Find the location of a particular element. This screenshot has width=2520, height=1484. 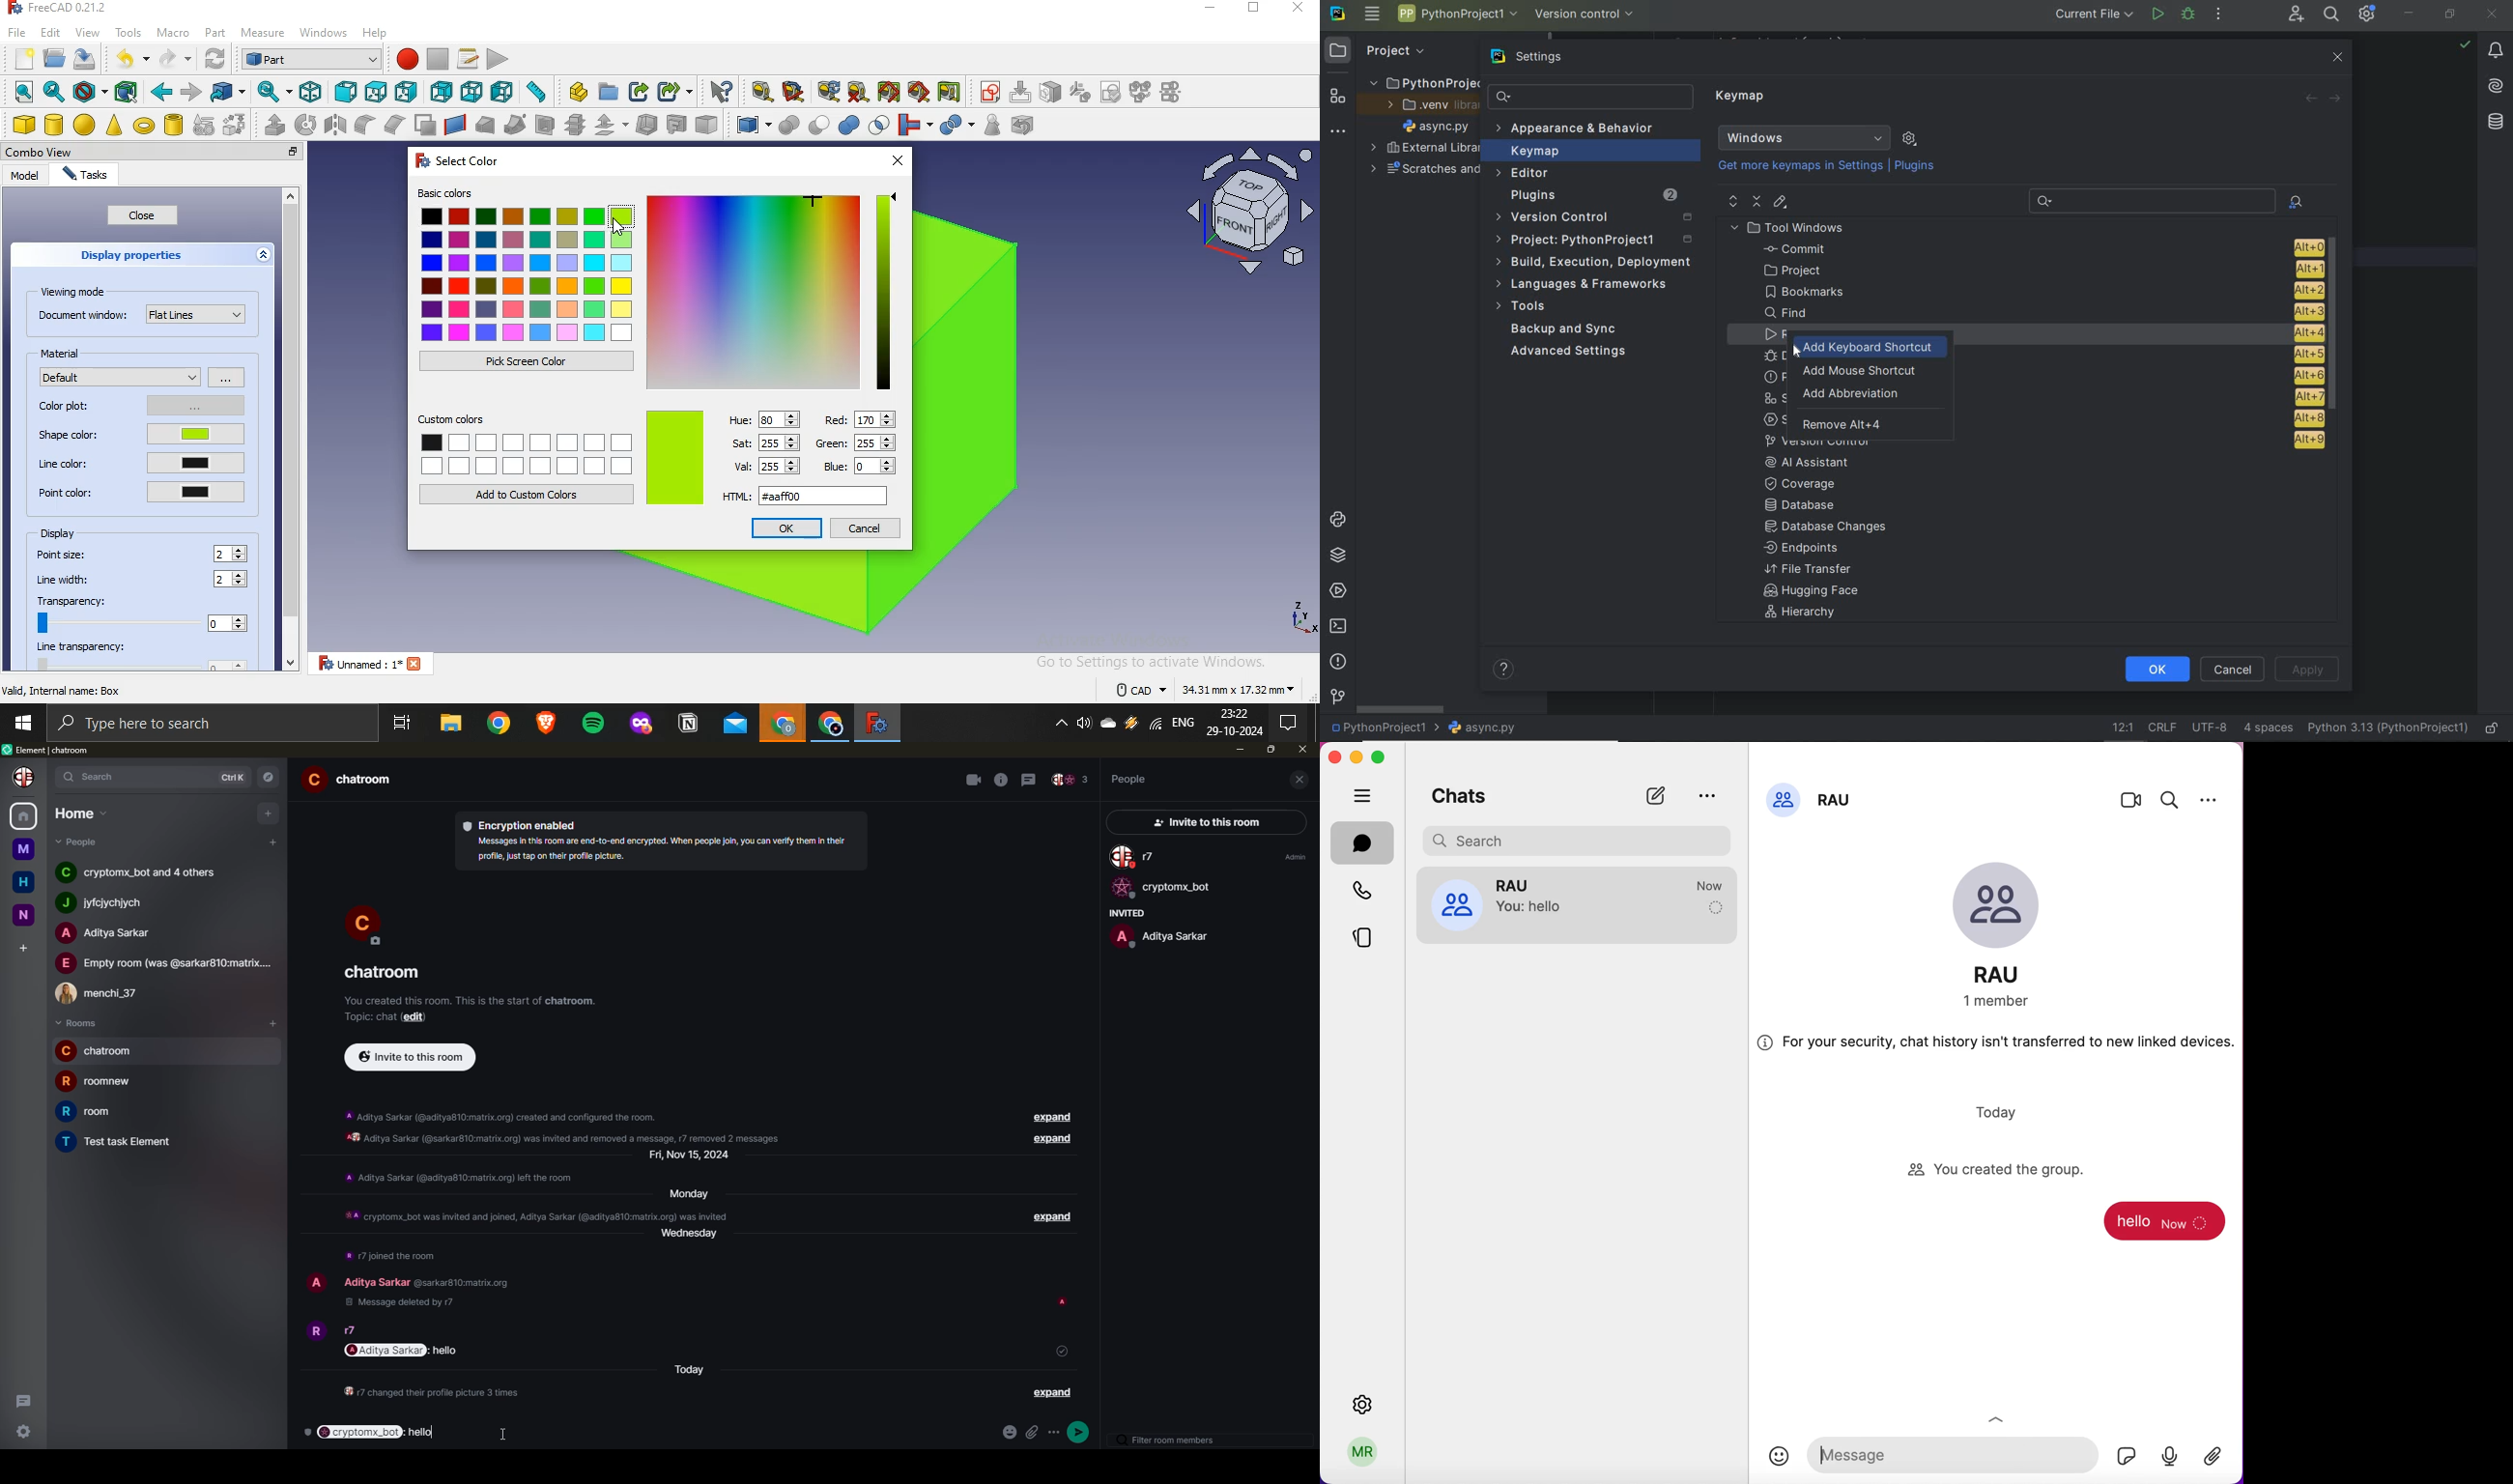

close is located at coordinates (896, 160).